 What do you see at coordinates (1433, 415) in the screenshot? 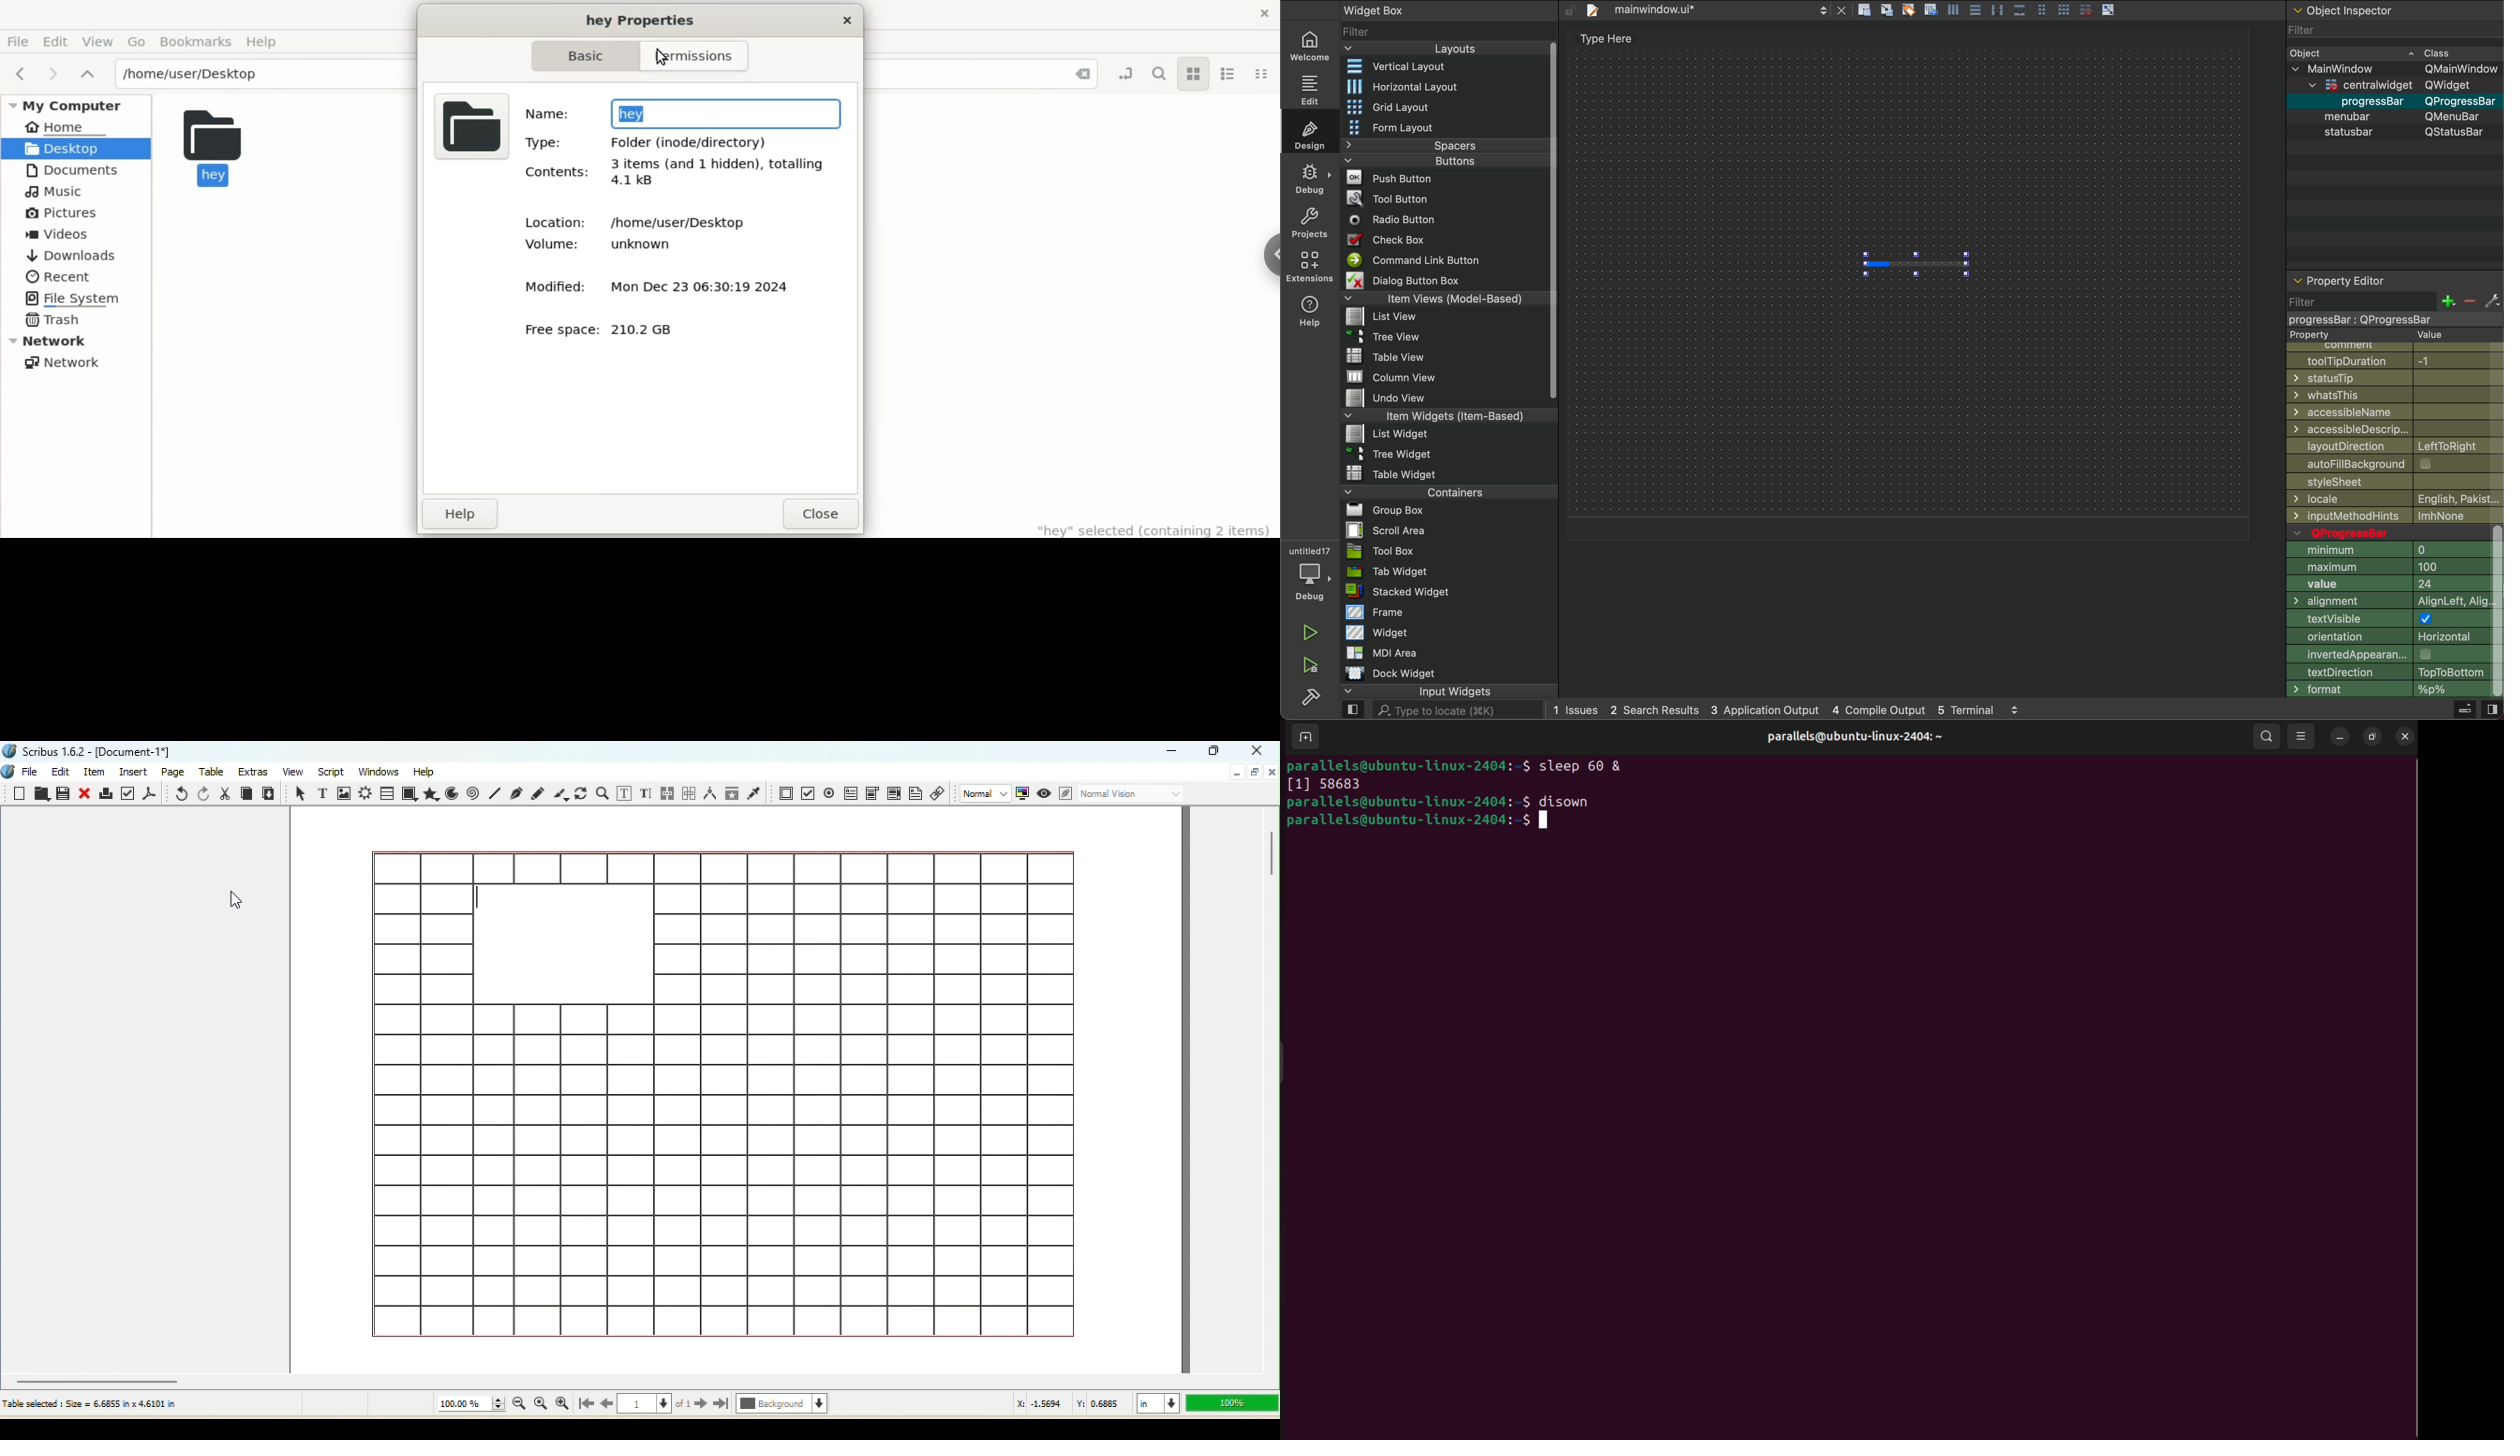
I see `Item Widgets` at bounding box center [1433, 415].